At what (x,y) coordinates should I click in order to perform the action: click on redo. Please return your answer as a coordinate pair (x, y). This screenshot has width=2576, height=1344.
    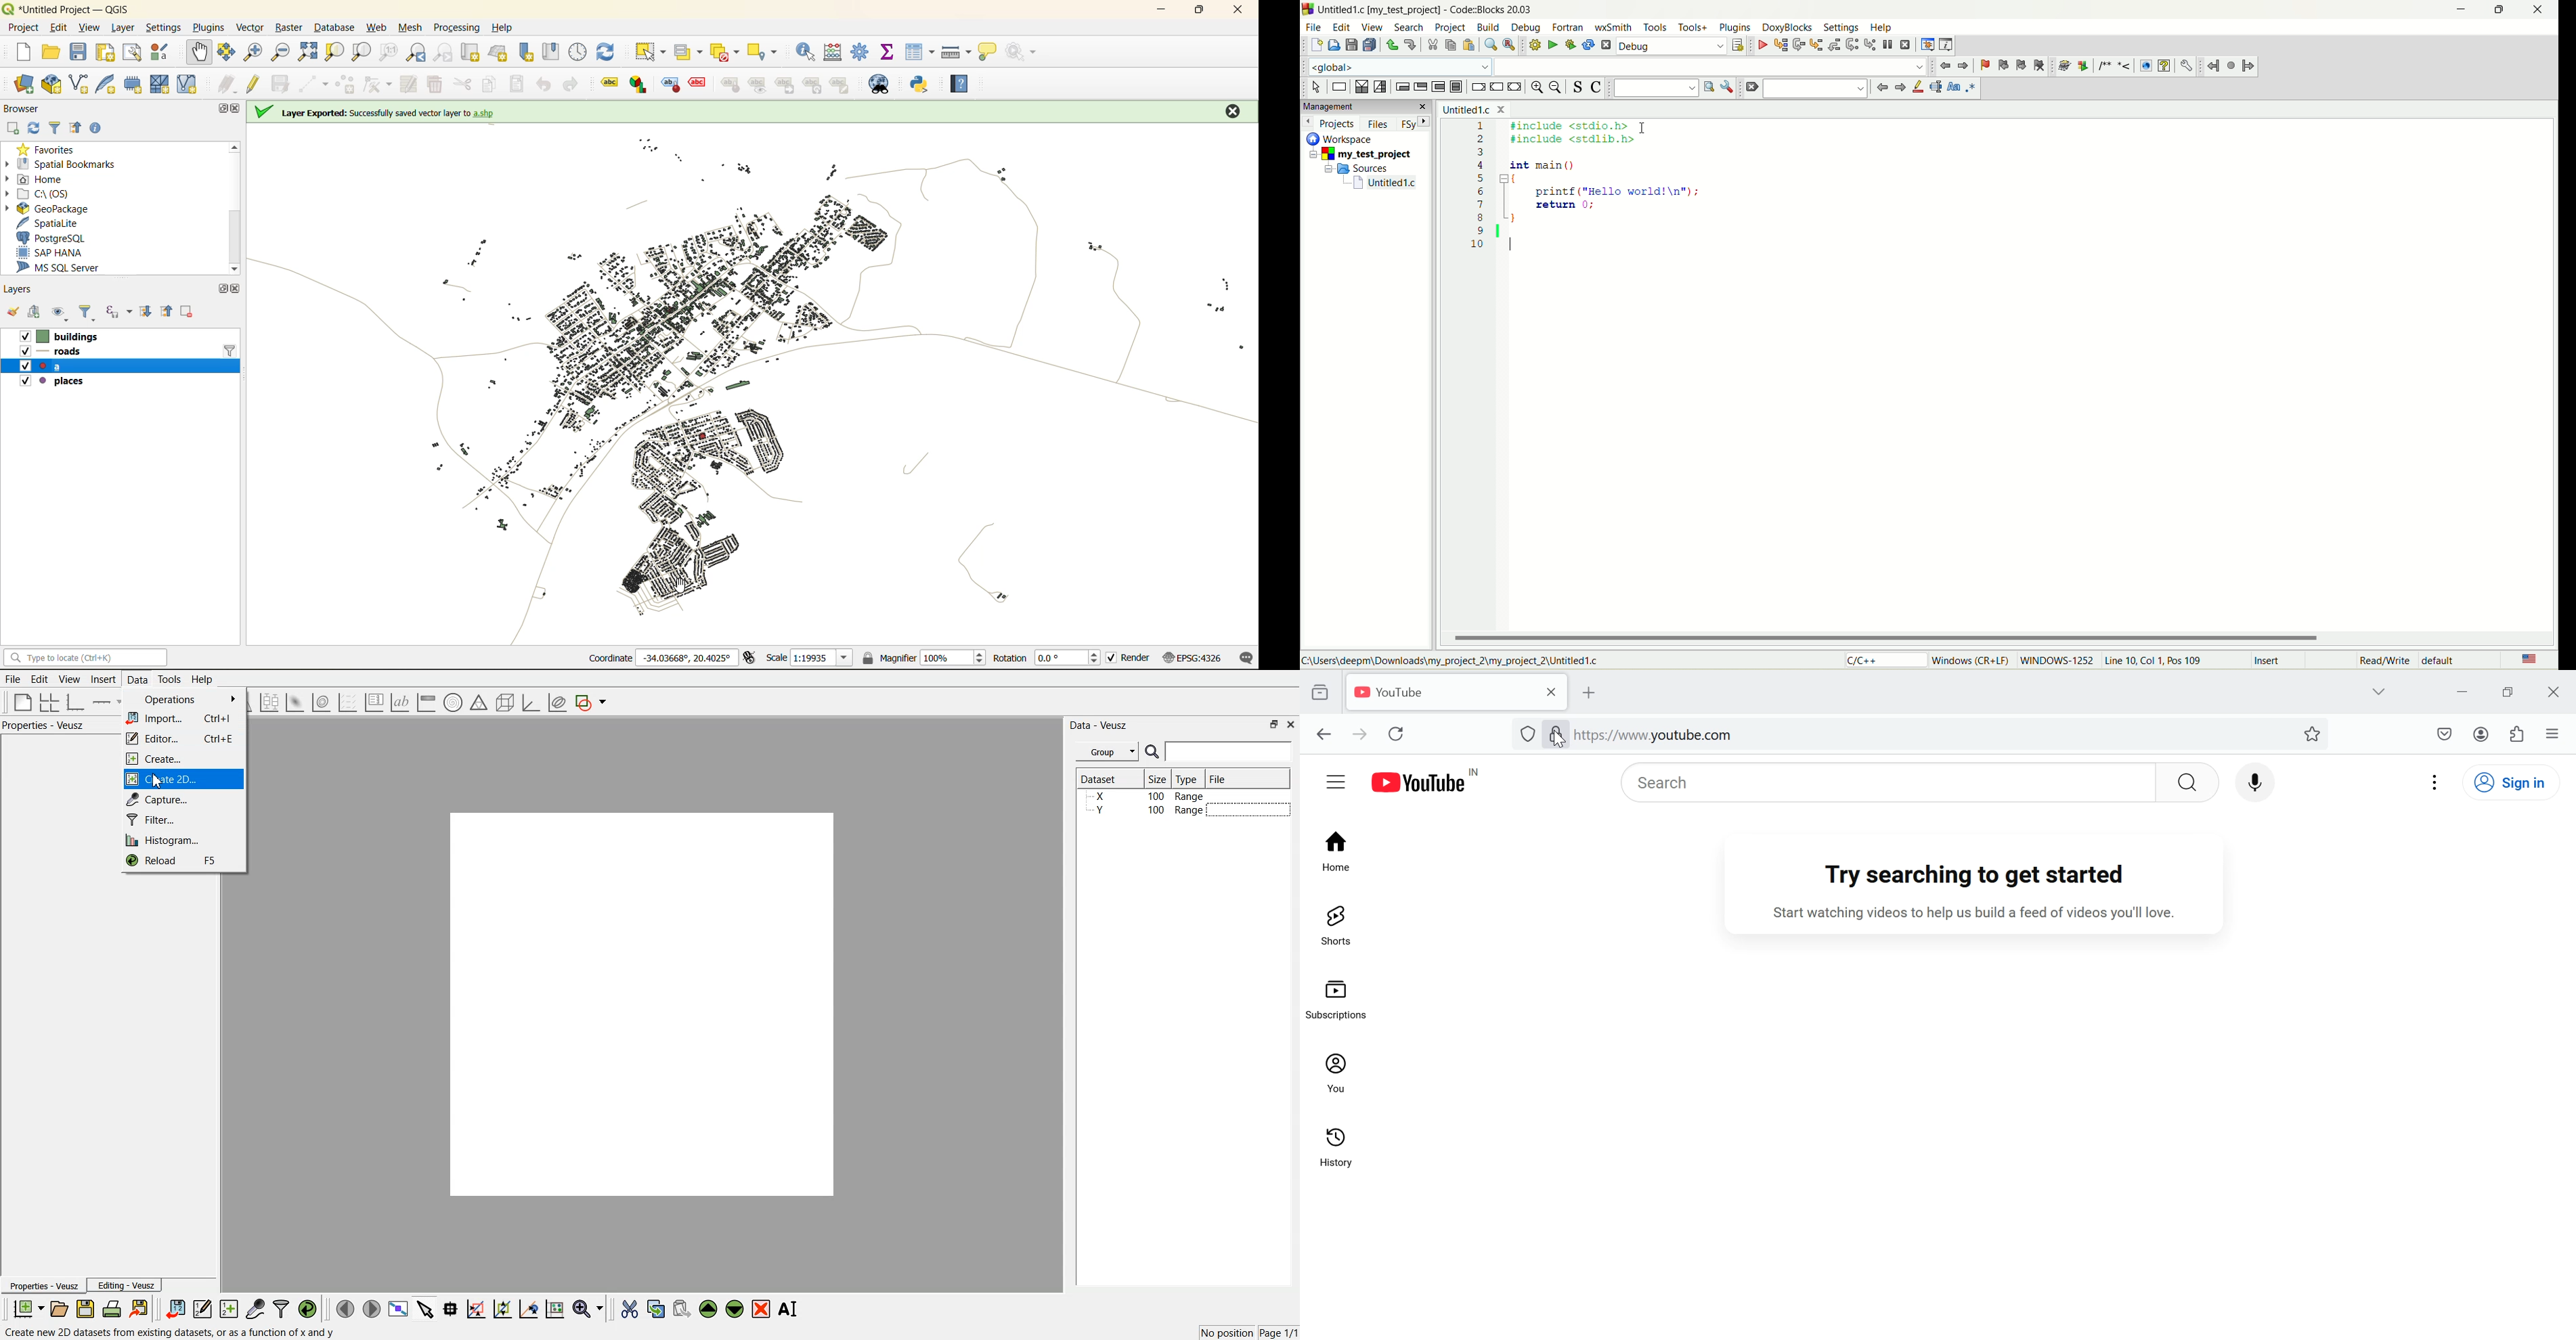
    Looking at the image, I should click on (1410, 46).